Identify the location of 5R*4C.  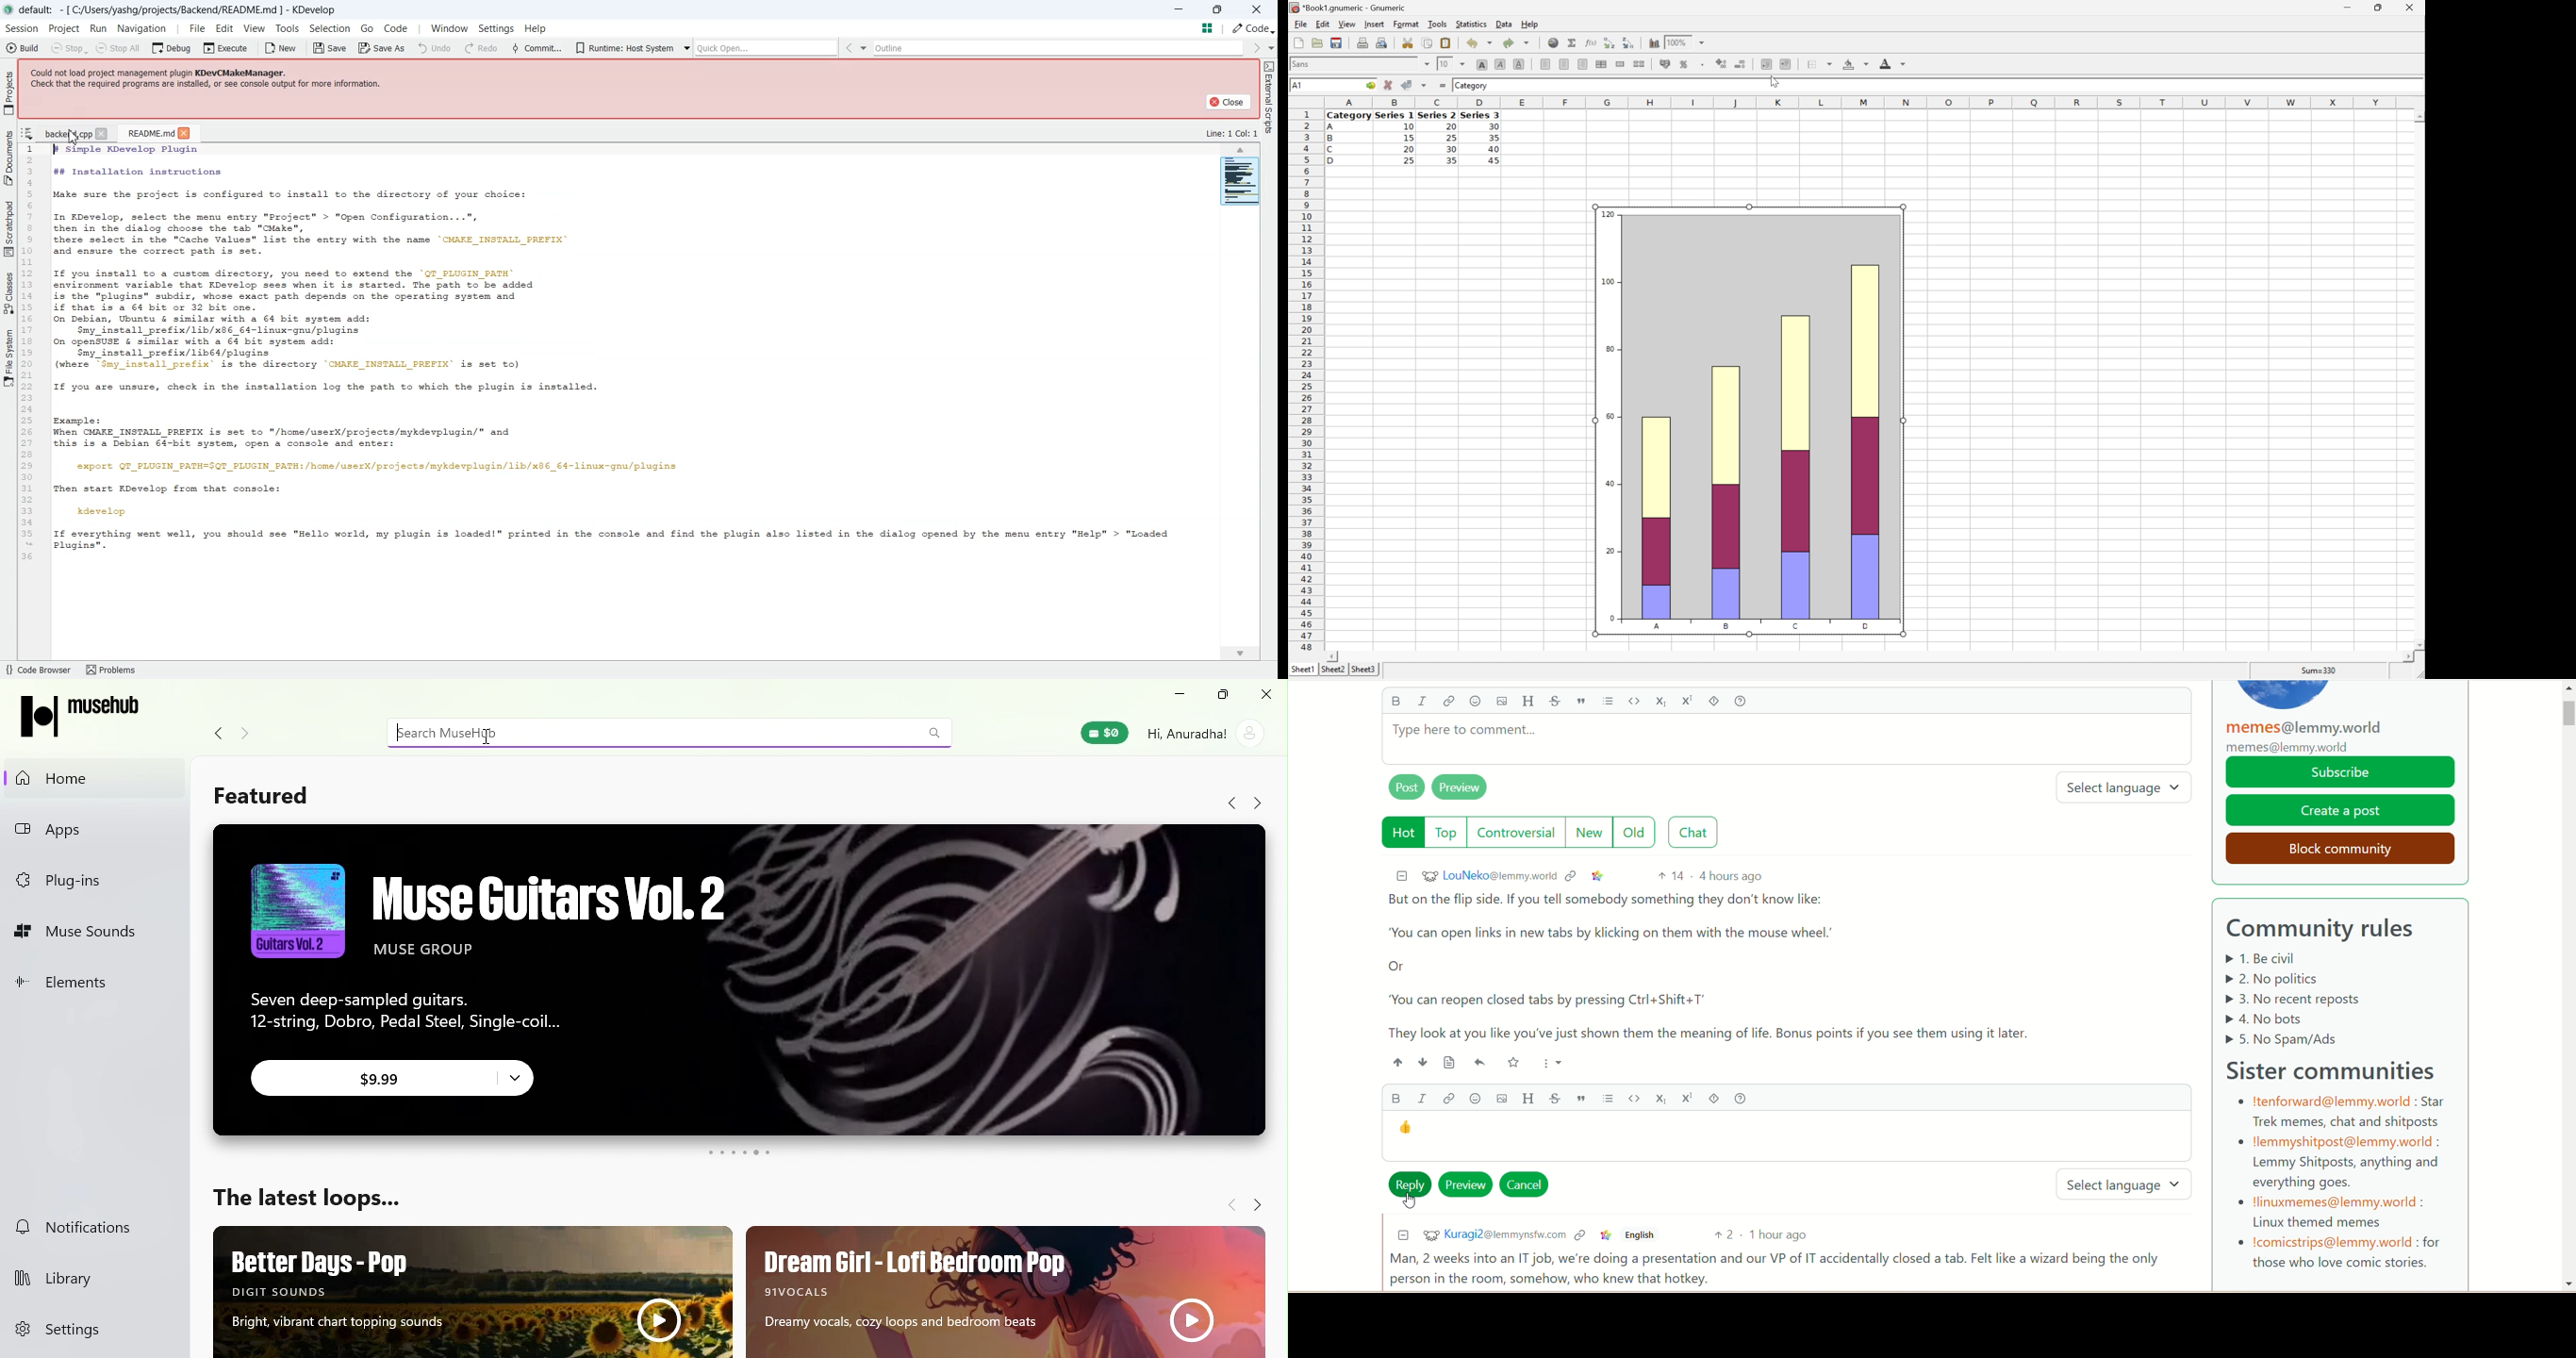
(1307, 86).